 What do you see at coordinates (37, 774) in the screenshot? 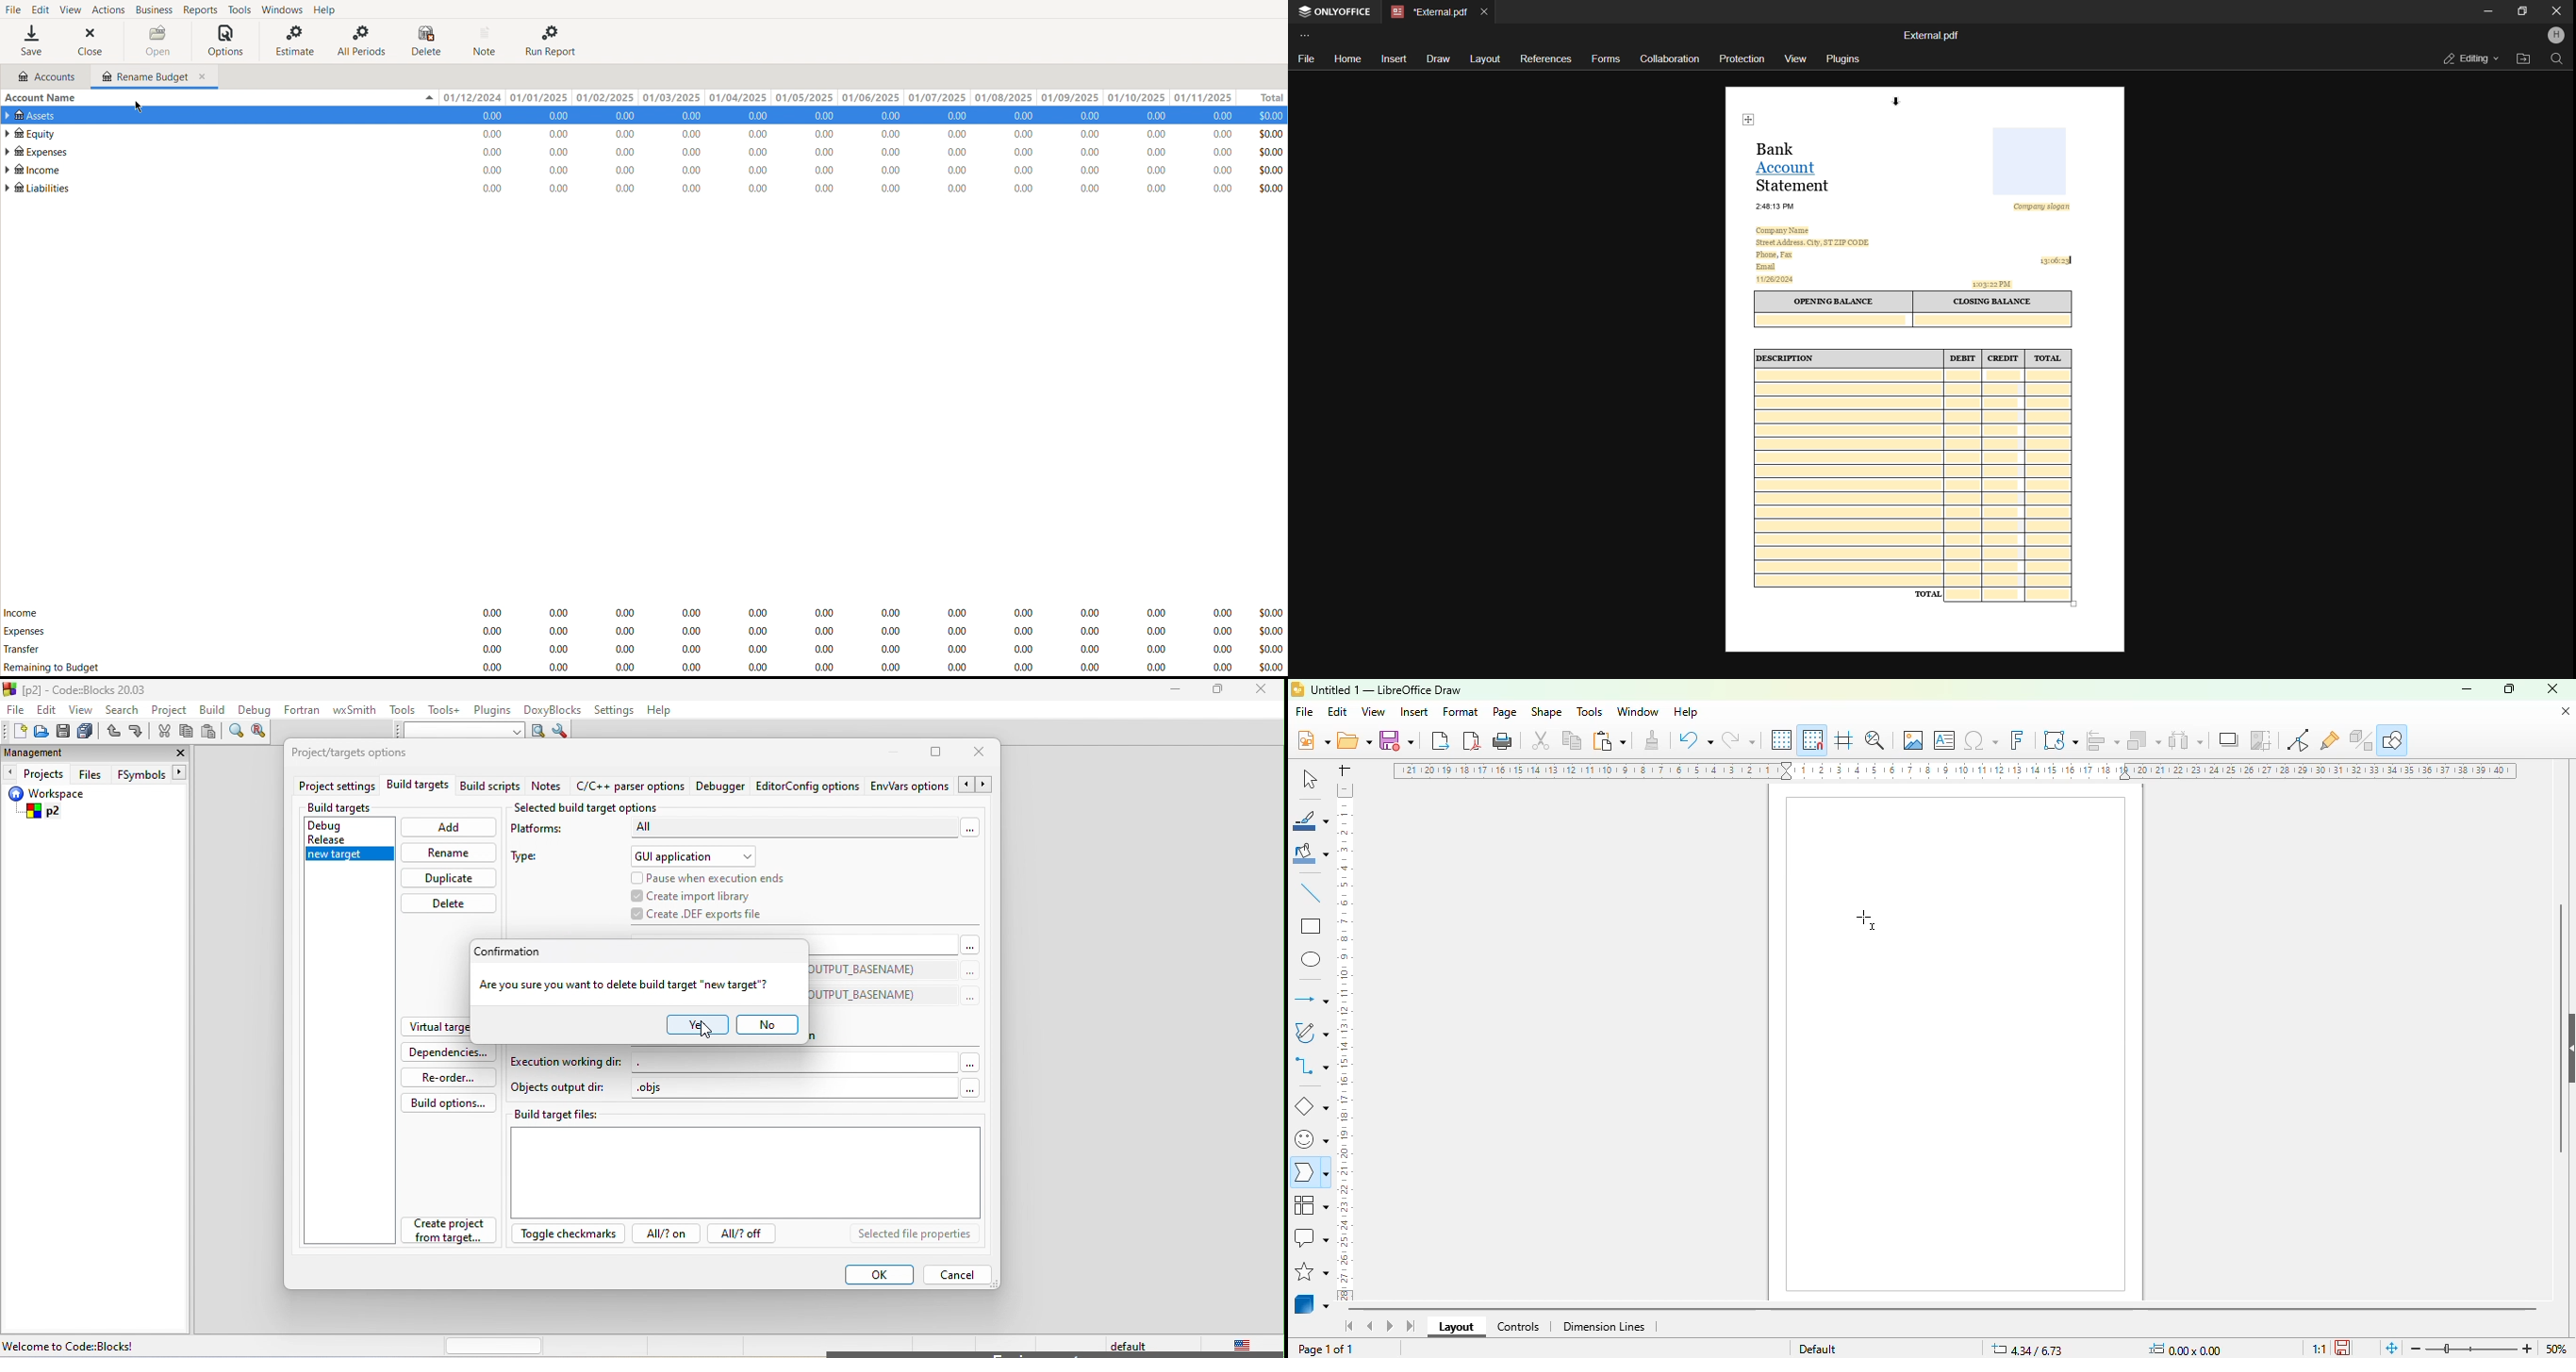
I see `projects` at bounding box center [37, 774].